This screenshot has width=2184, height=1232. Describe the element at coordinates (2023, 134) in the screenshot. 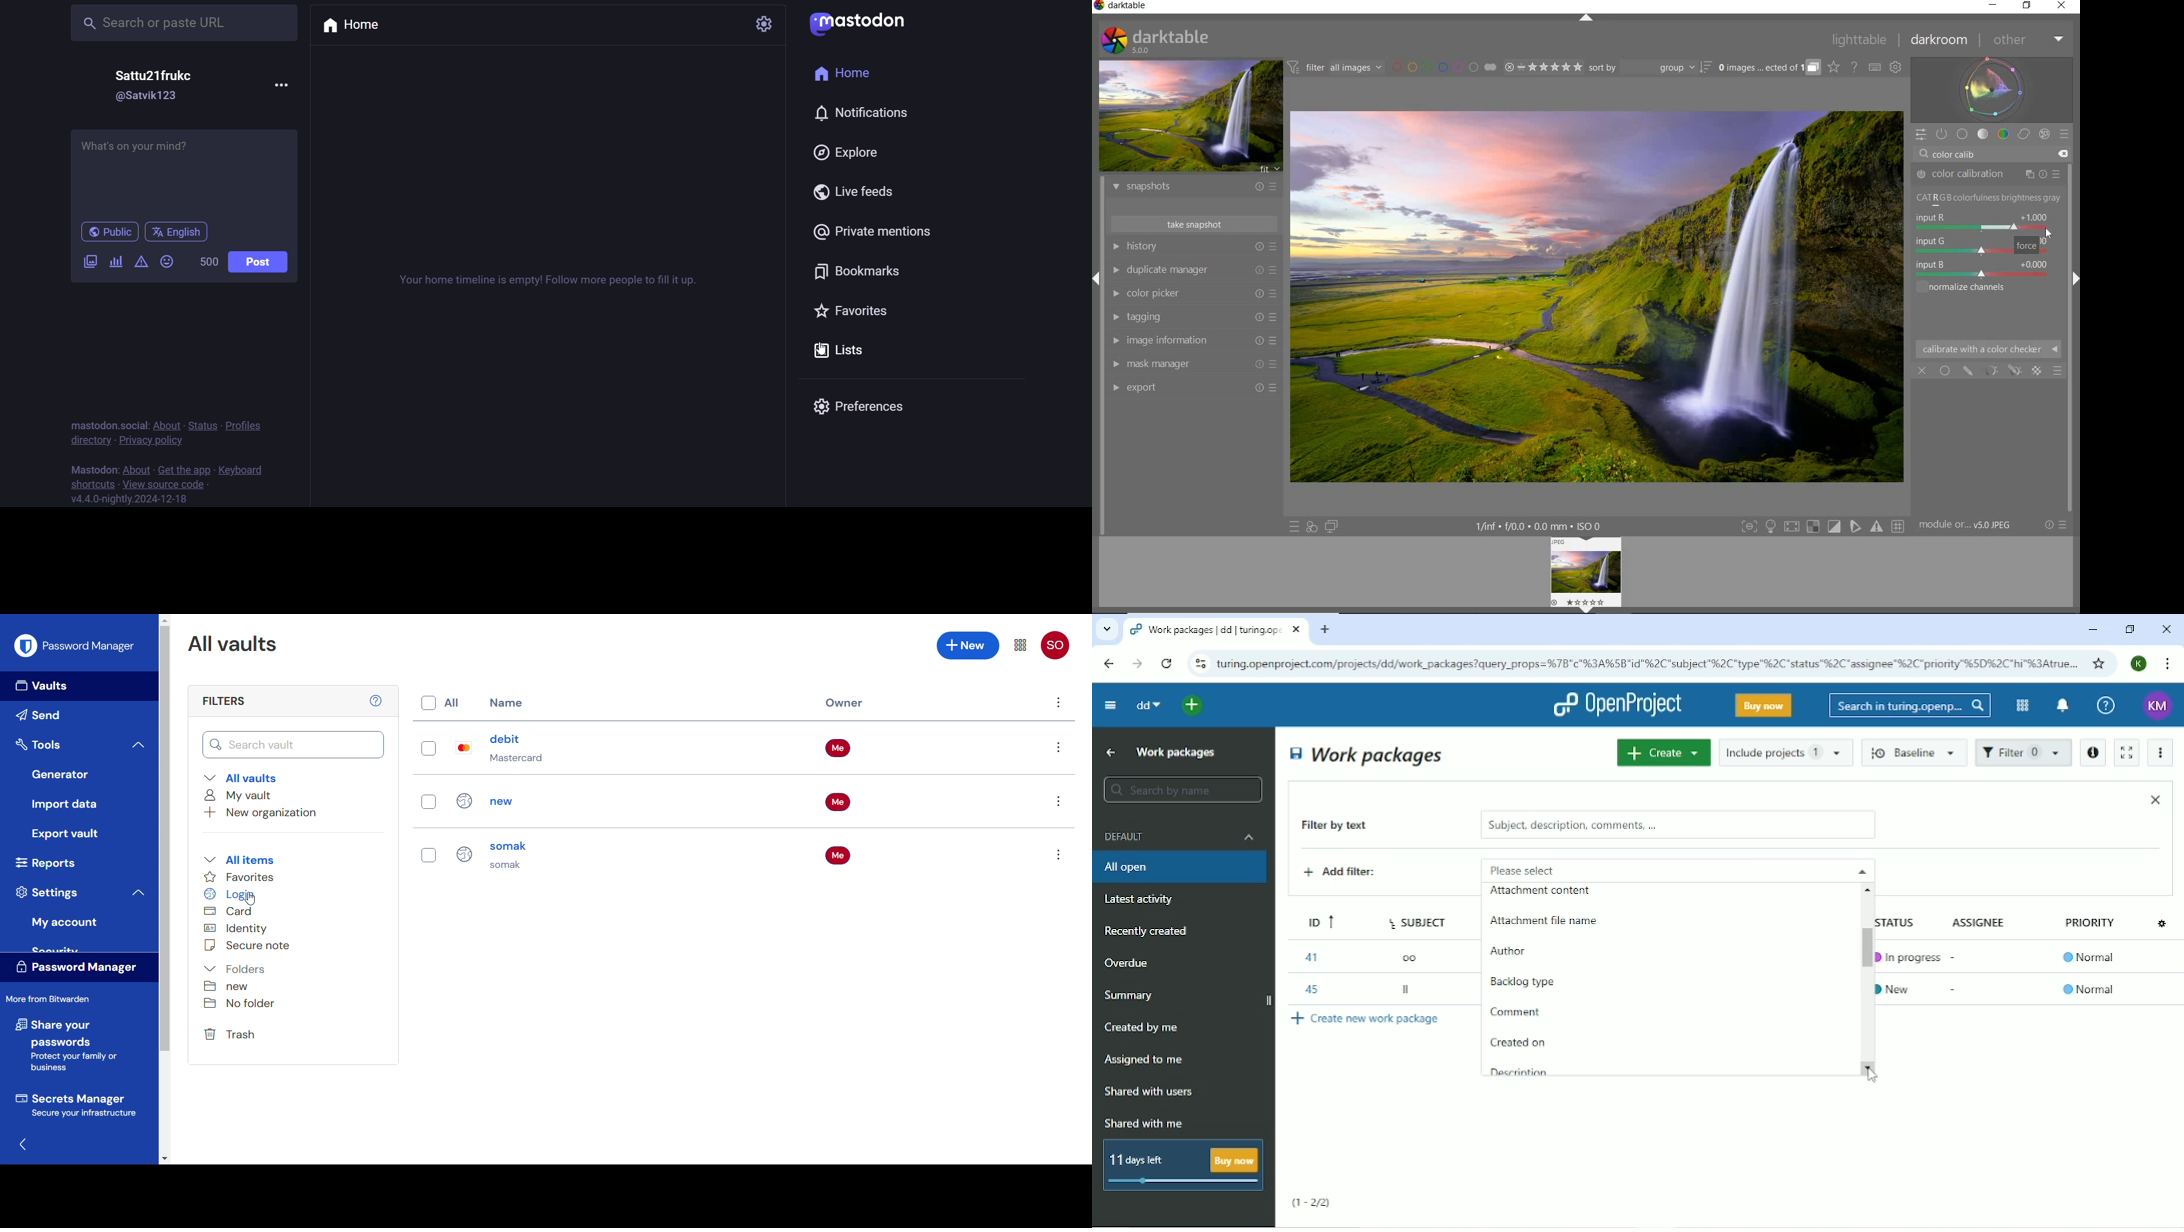

I see `correct` at that location.